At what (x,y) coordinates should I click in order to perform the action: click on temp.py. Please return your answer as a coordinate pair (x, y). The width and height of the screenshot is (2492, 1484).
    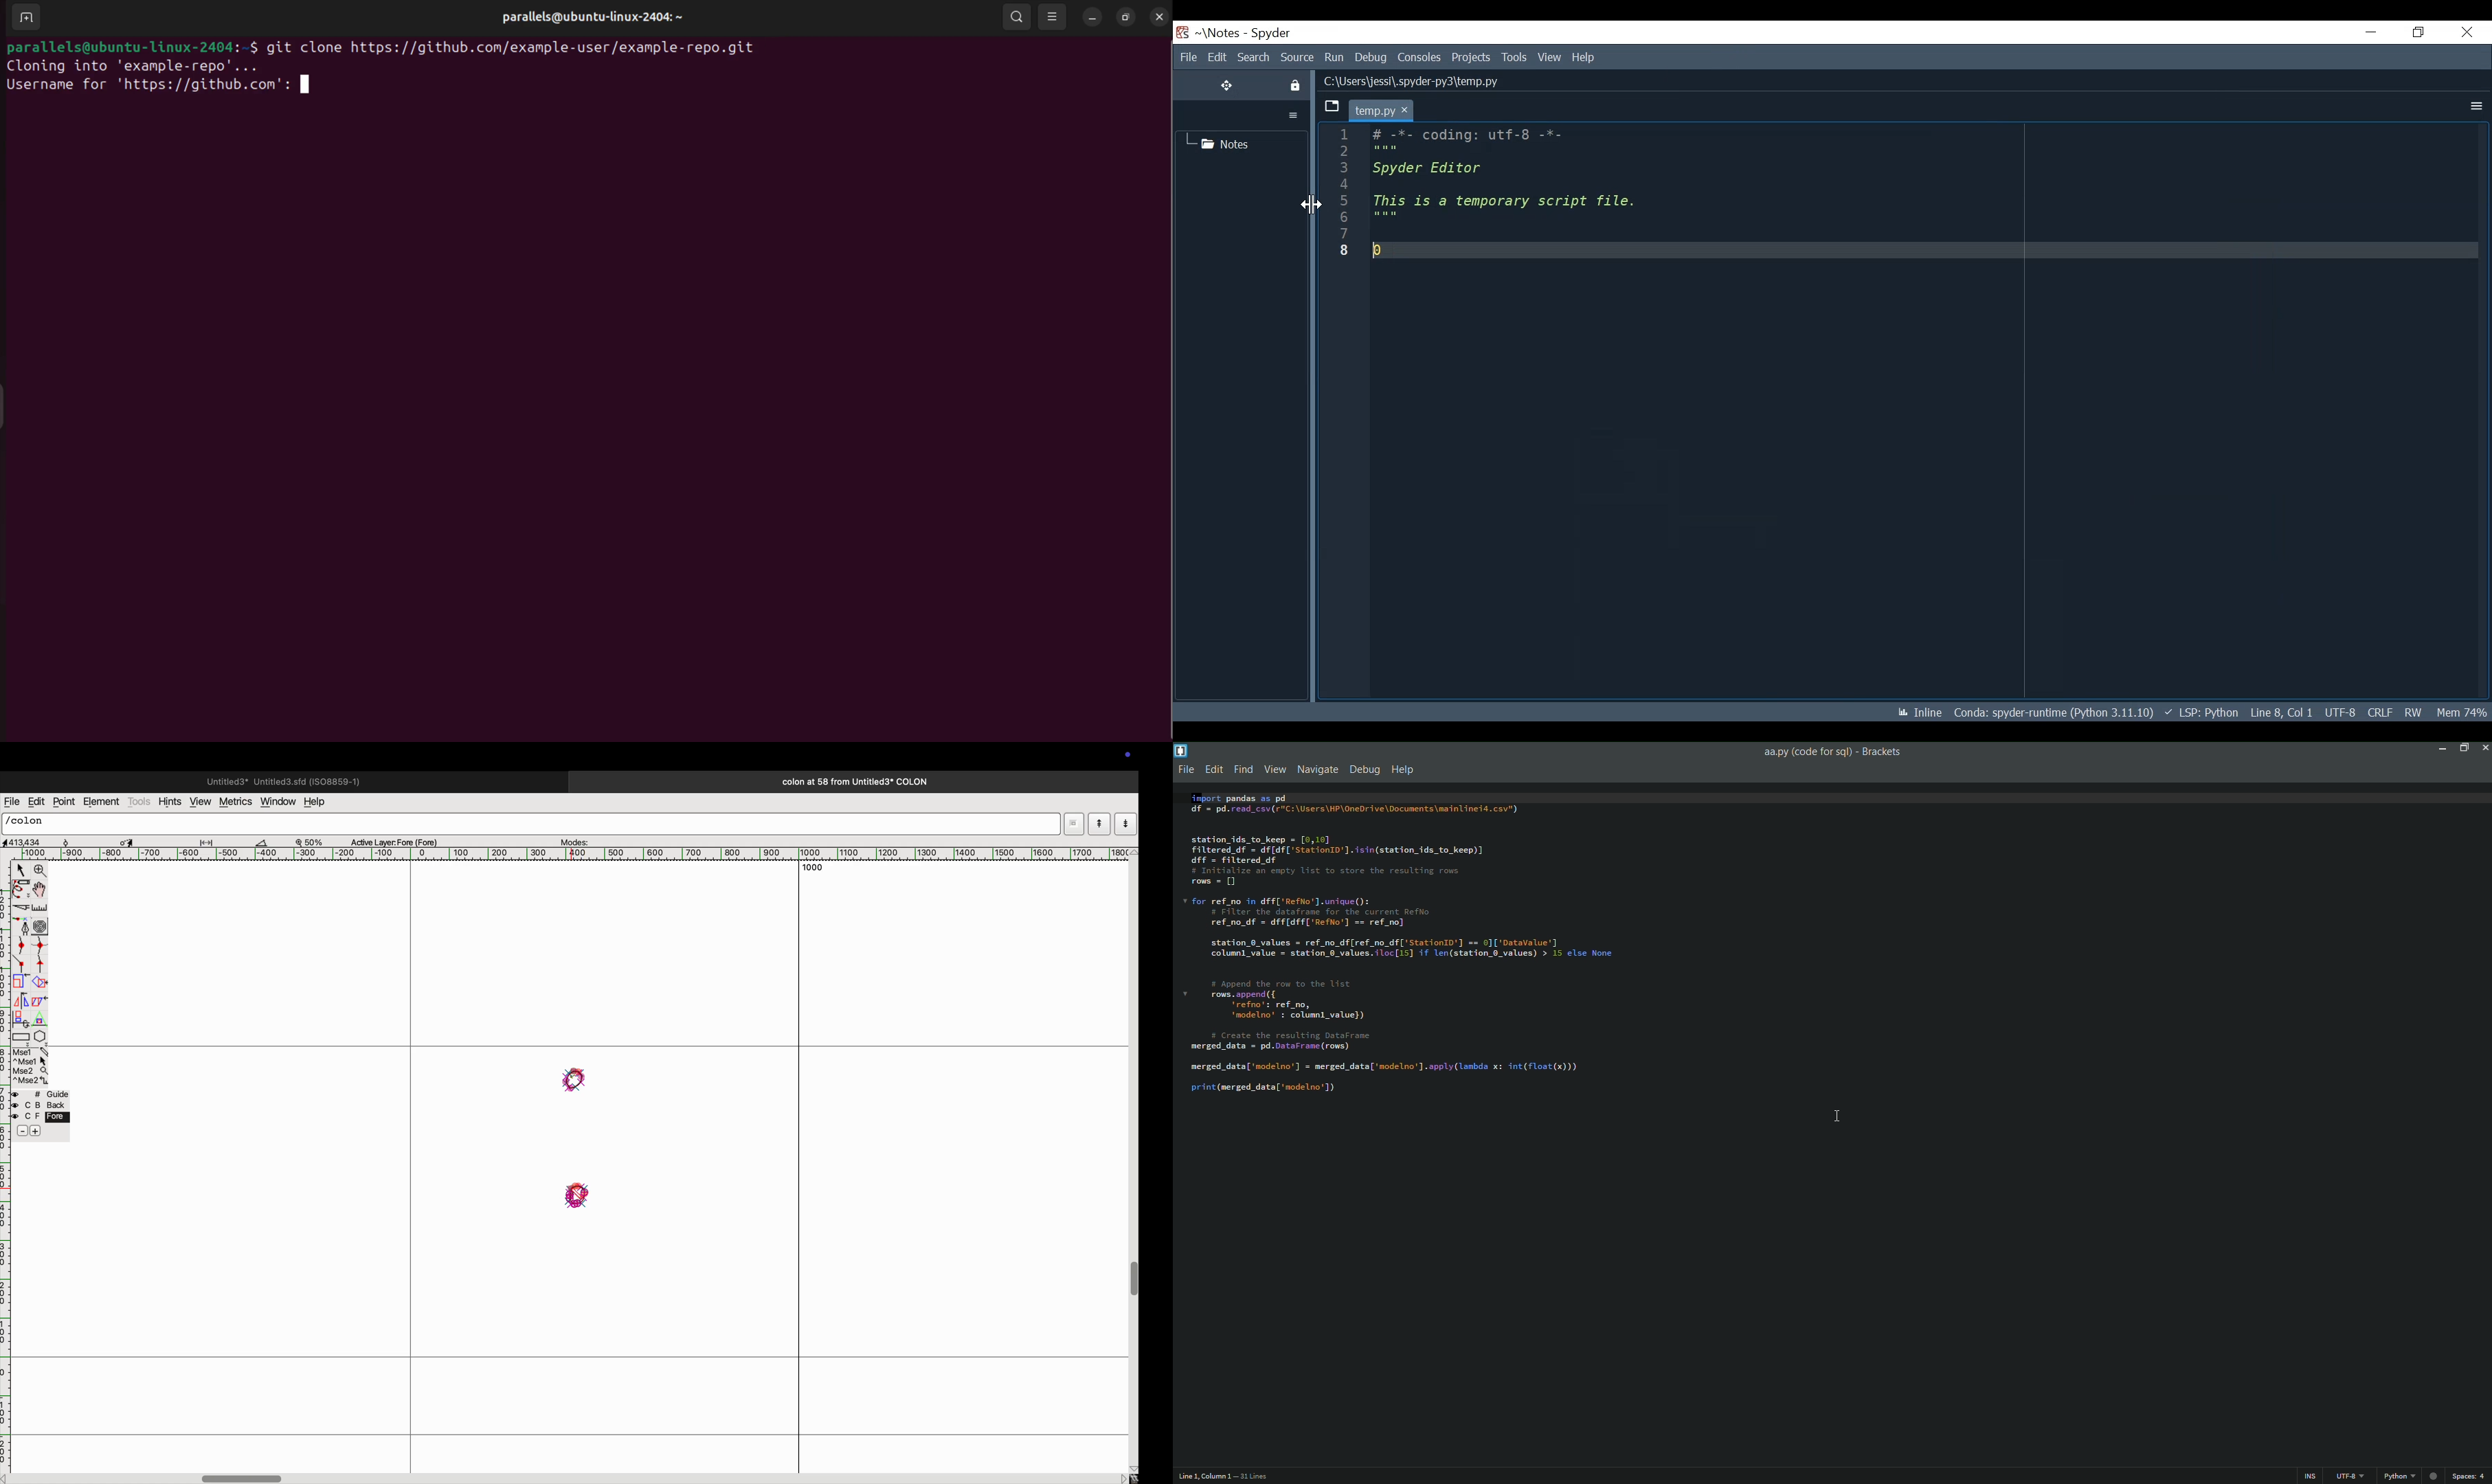
    Looking at the image, I should click on (1371, 109).